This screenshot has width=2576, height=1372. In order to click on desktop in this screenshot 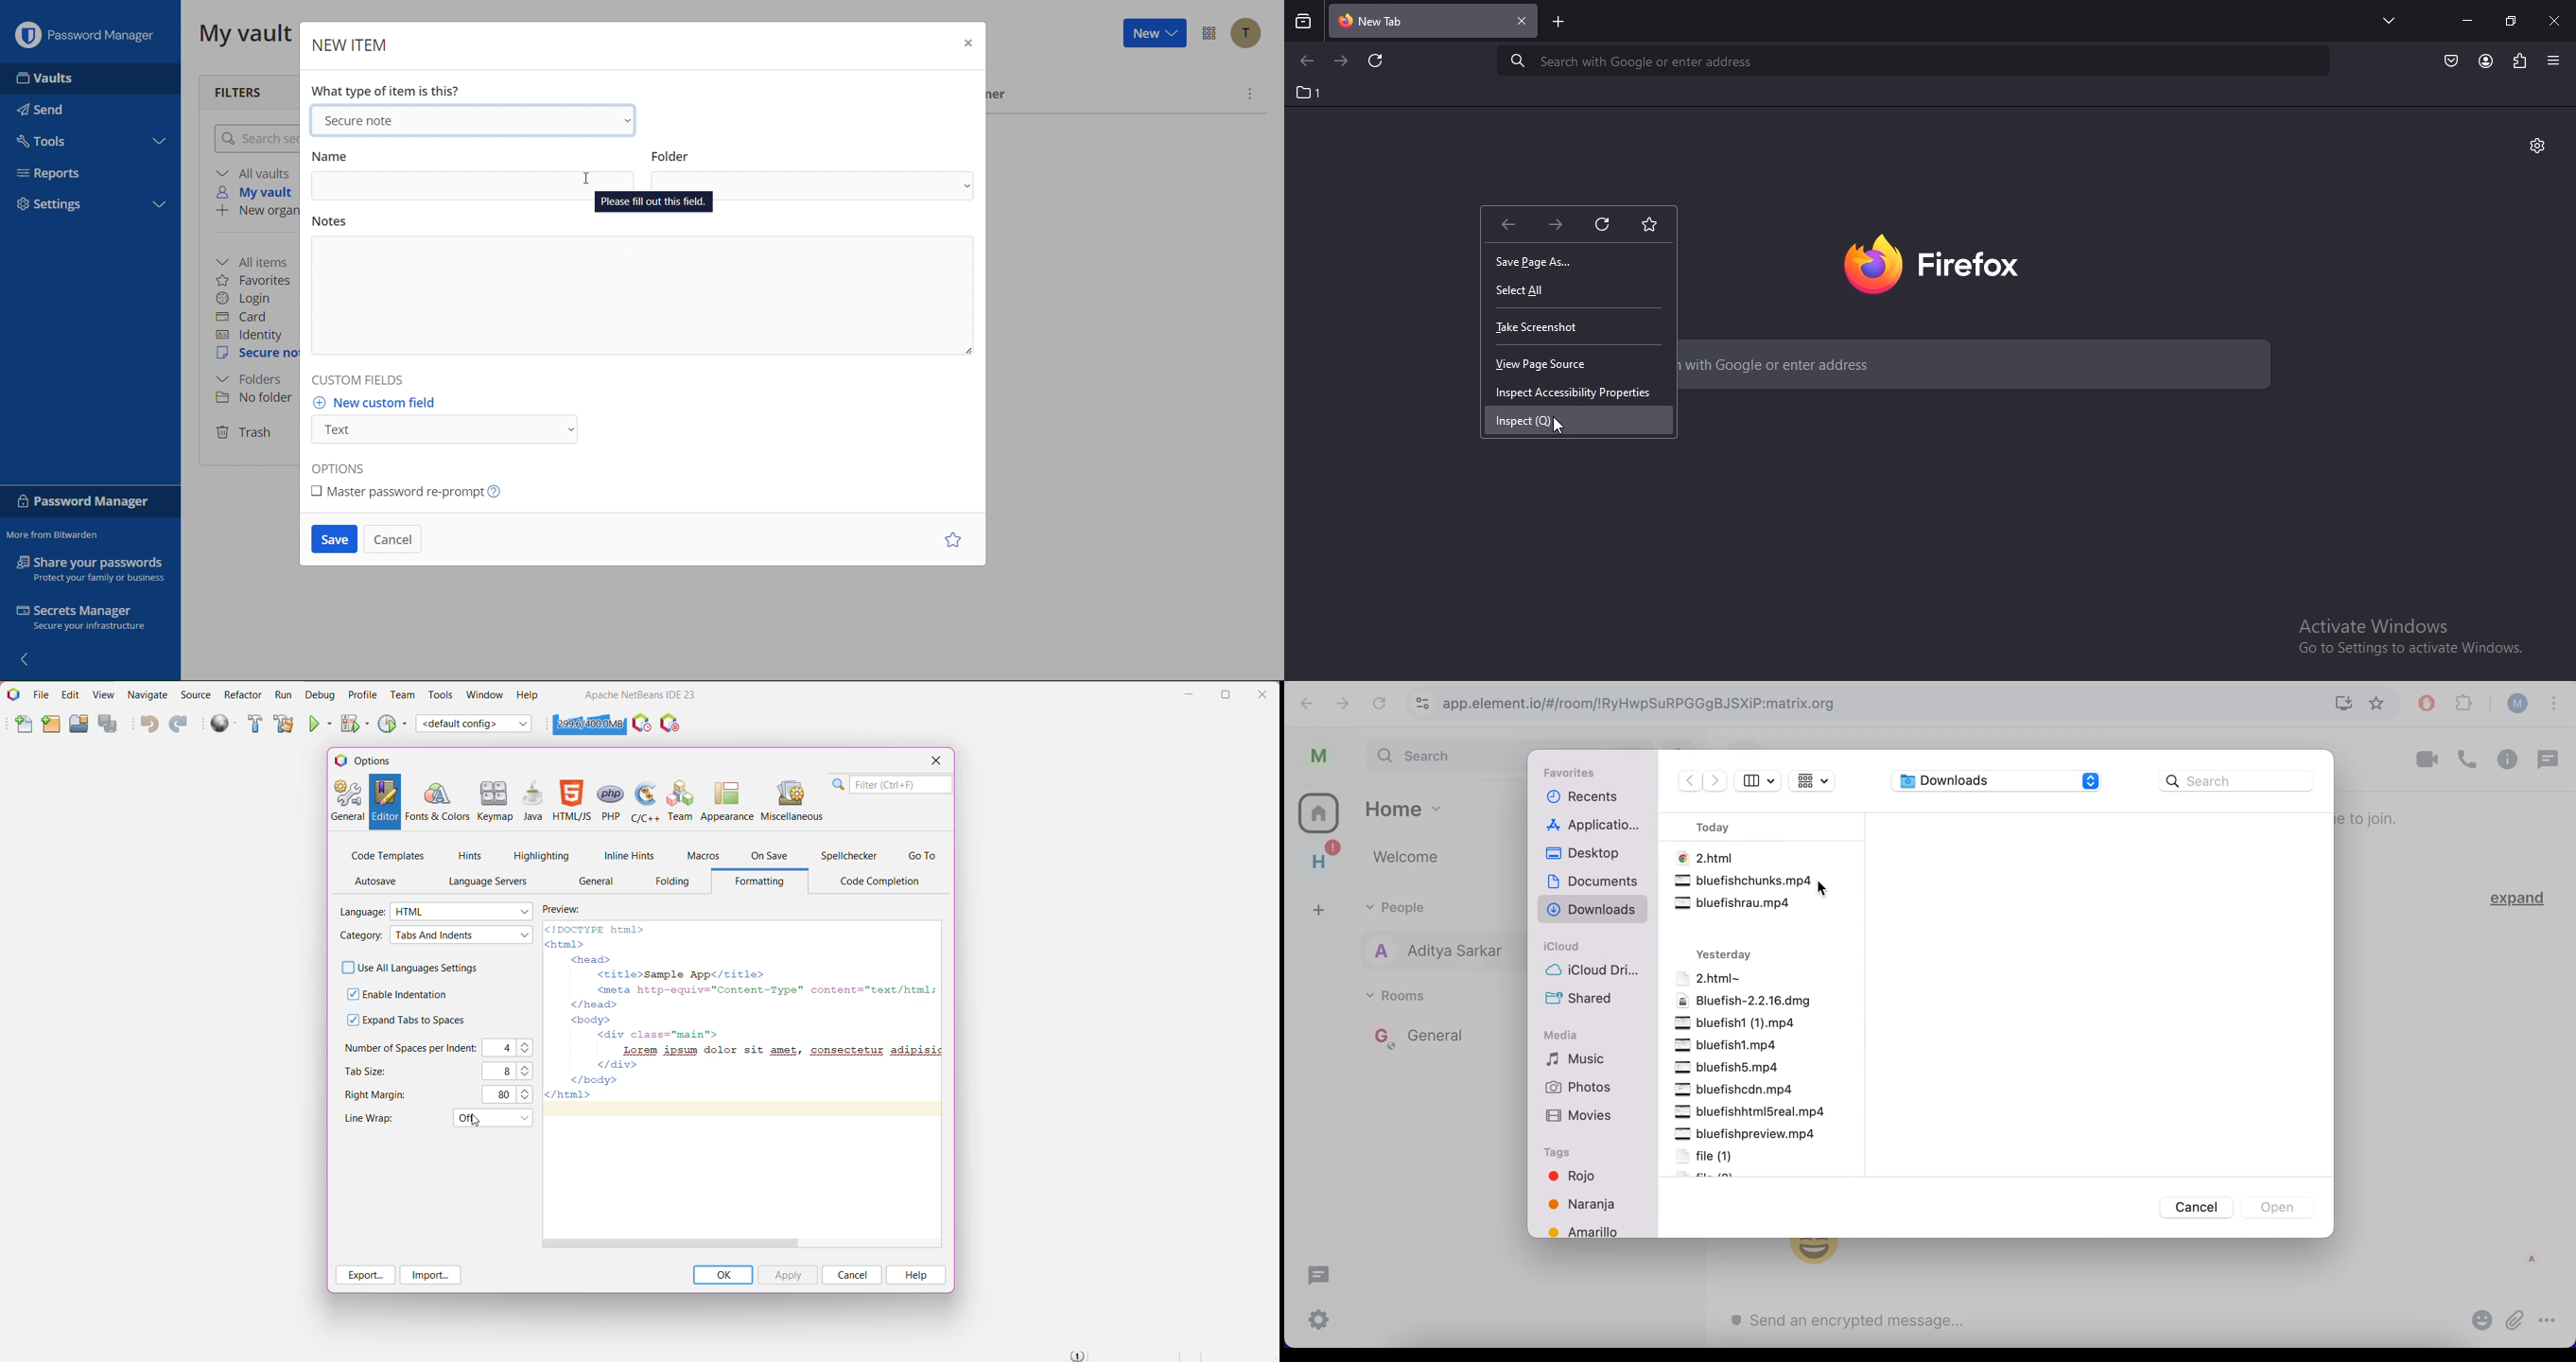, I will do `click(1590, 853)`.